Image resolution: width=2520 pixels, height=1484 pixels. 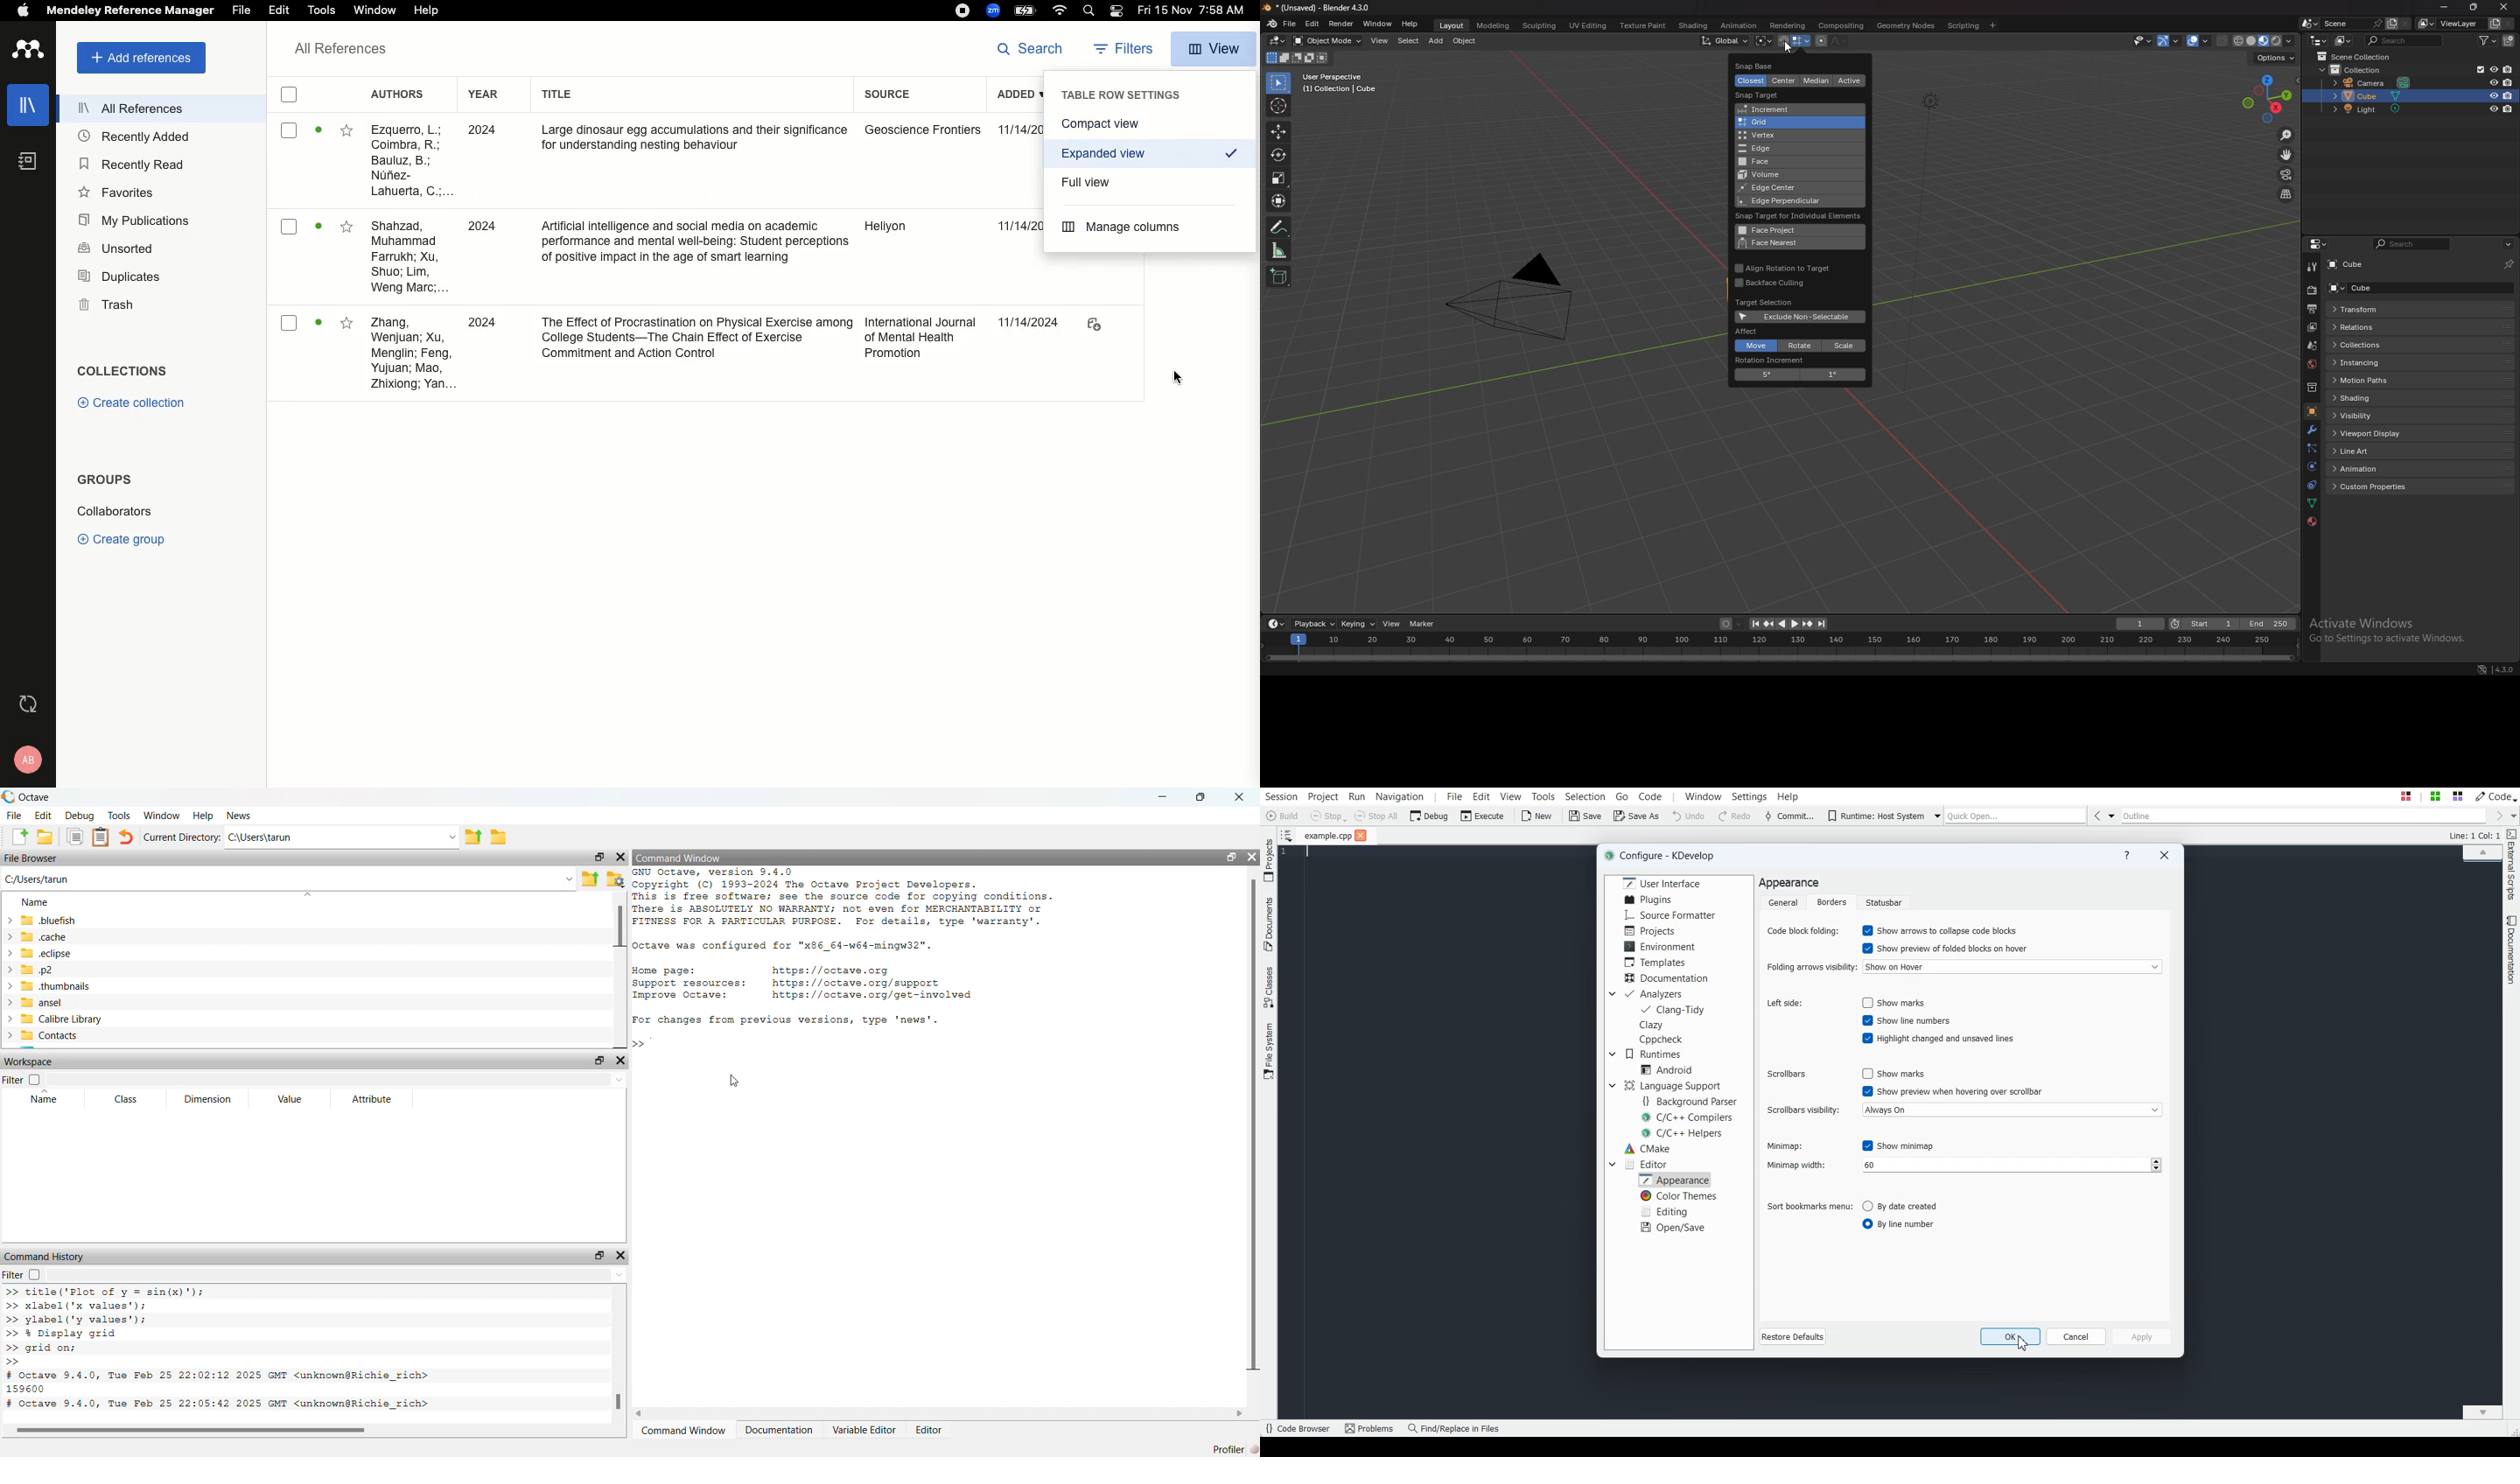 What do you see at coordinates (2286, 155) in the screenshot?
I see `move` at bounding box center [2286, 155].